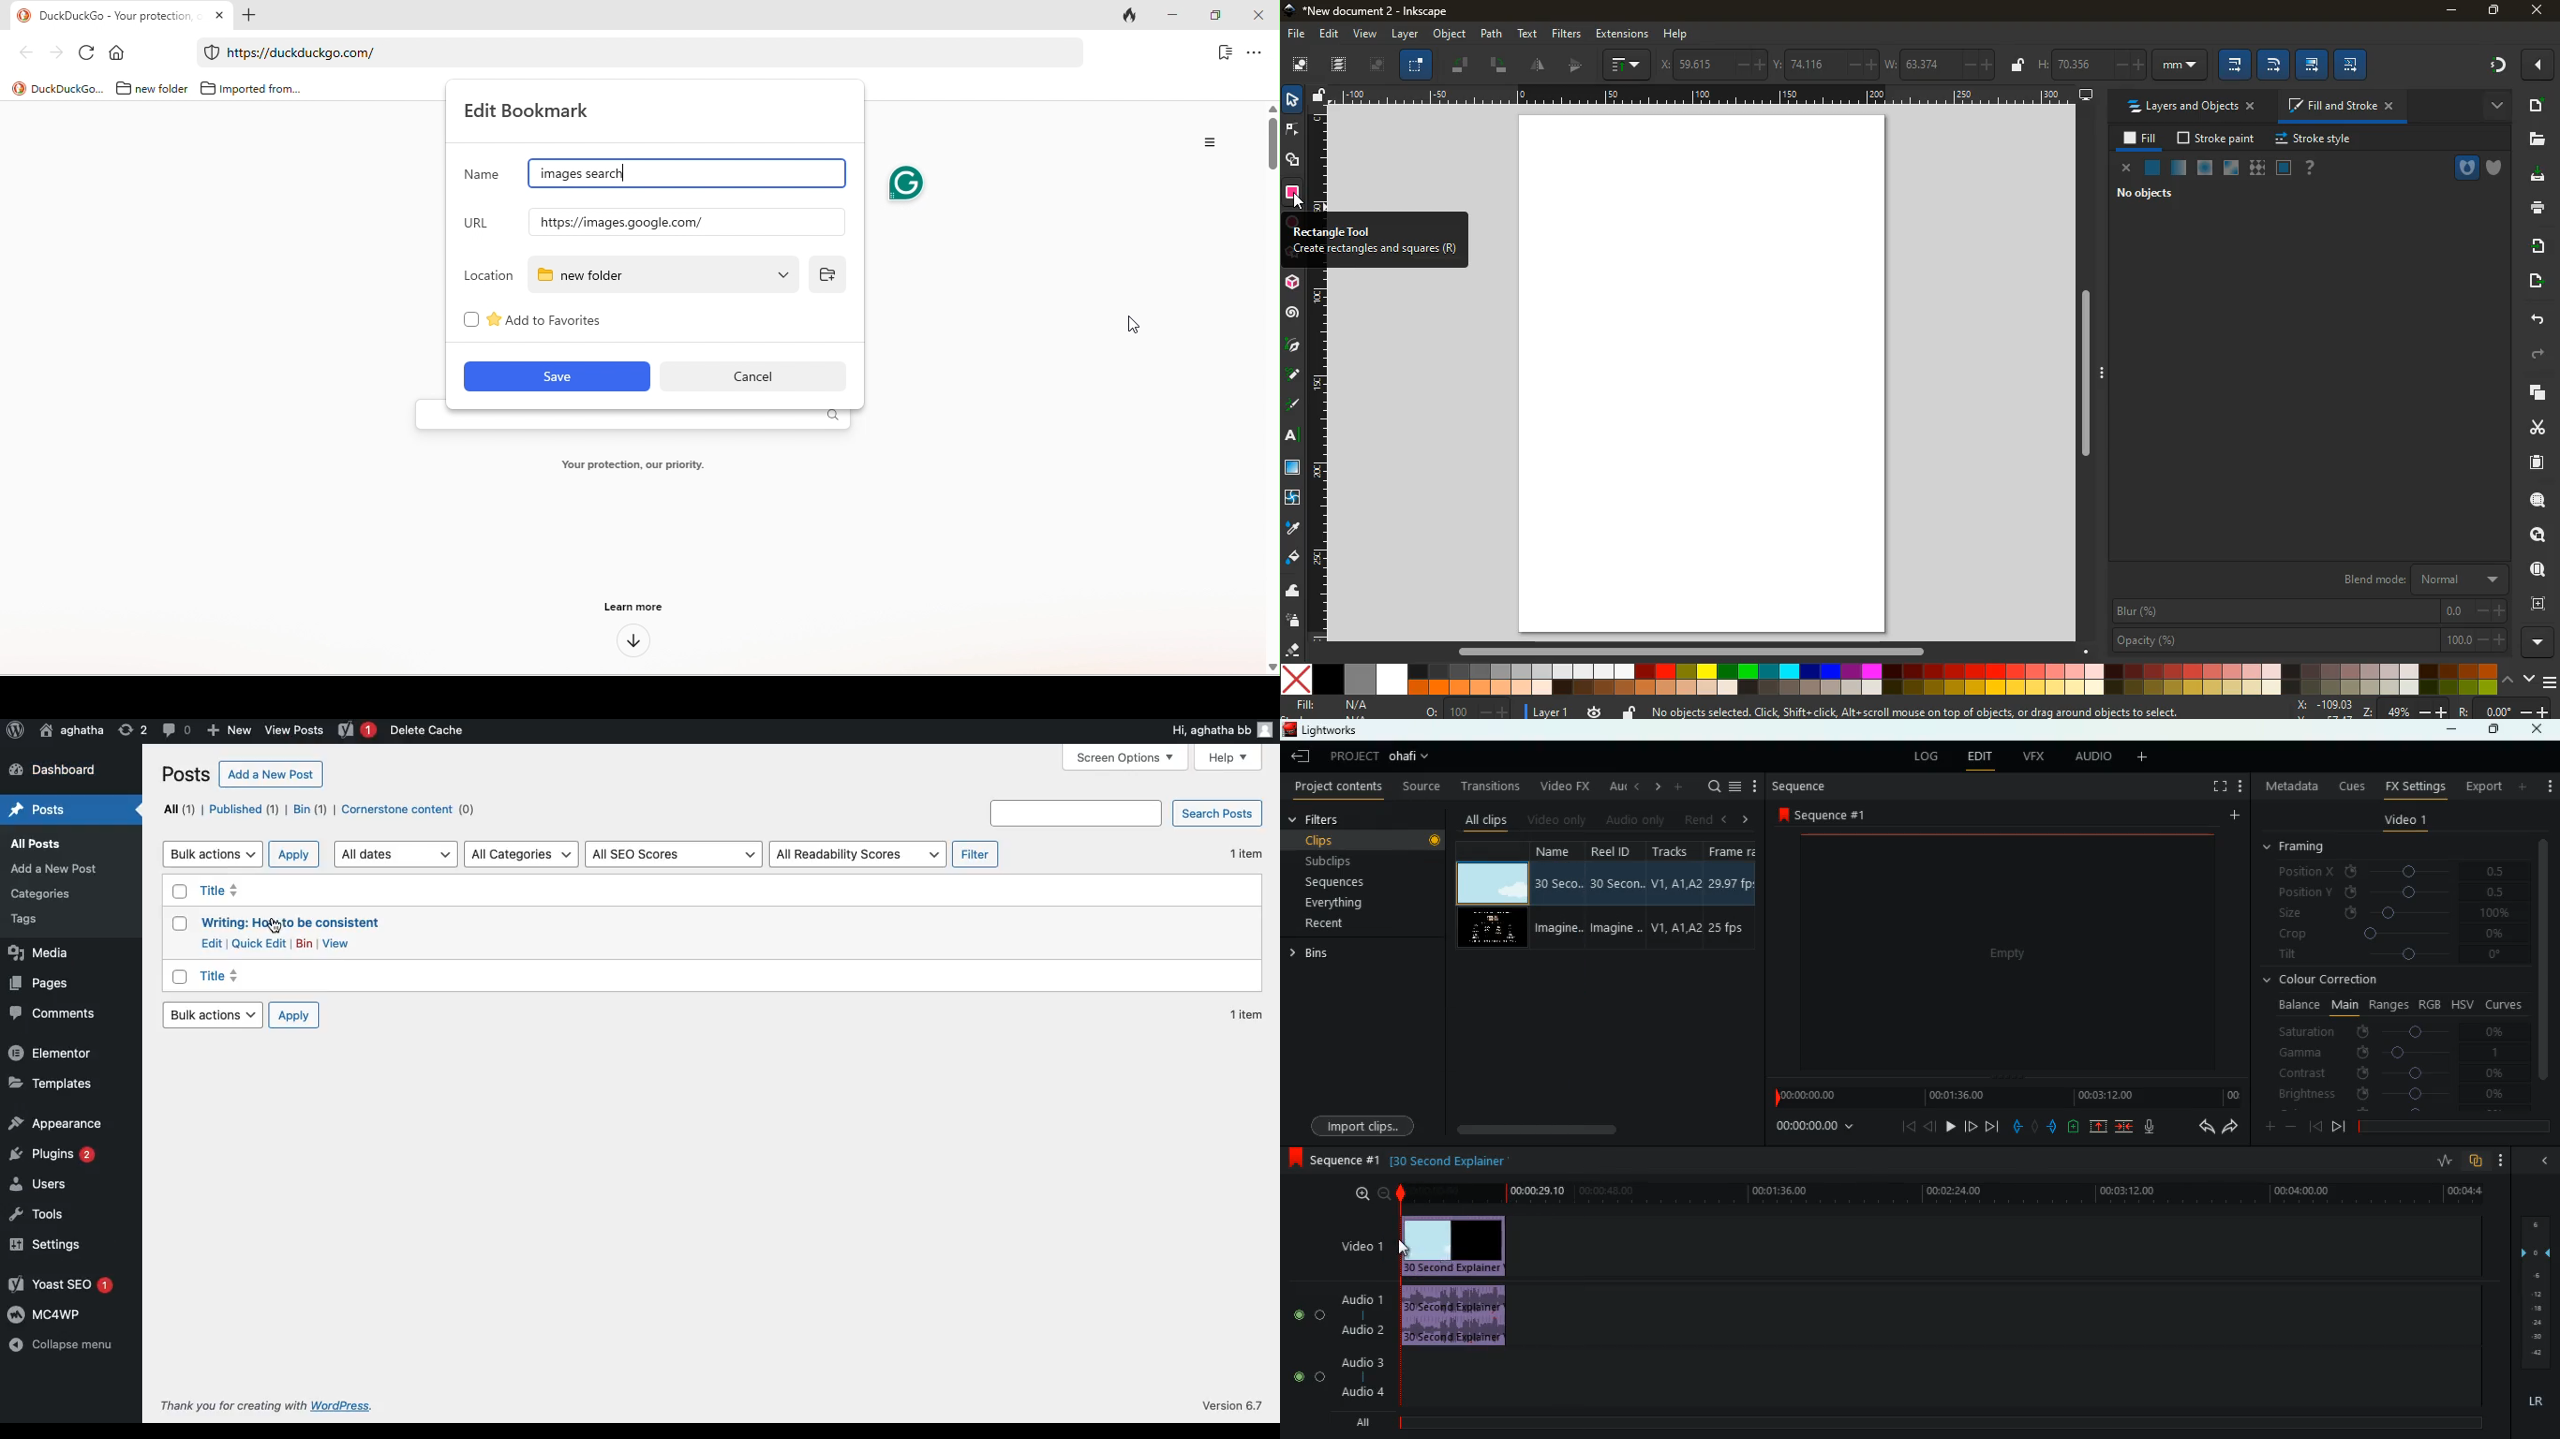  What do you see at coordinates (671, 855) in the screenshot?
I see `All SEO Scores` at bounding box center [671, 855].